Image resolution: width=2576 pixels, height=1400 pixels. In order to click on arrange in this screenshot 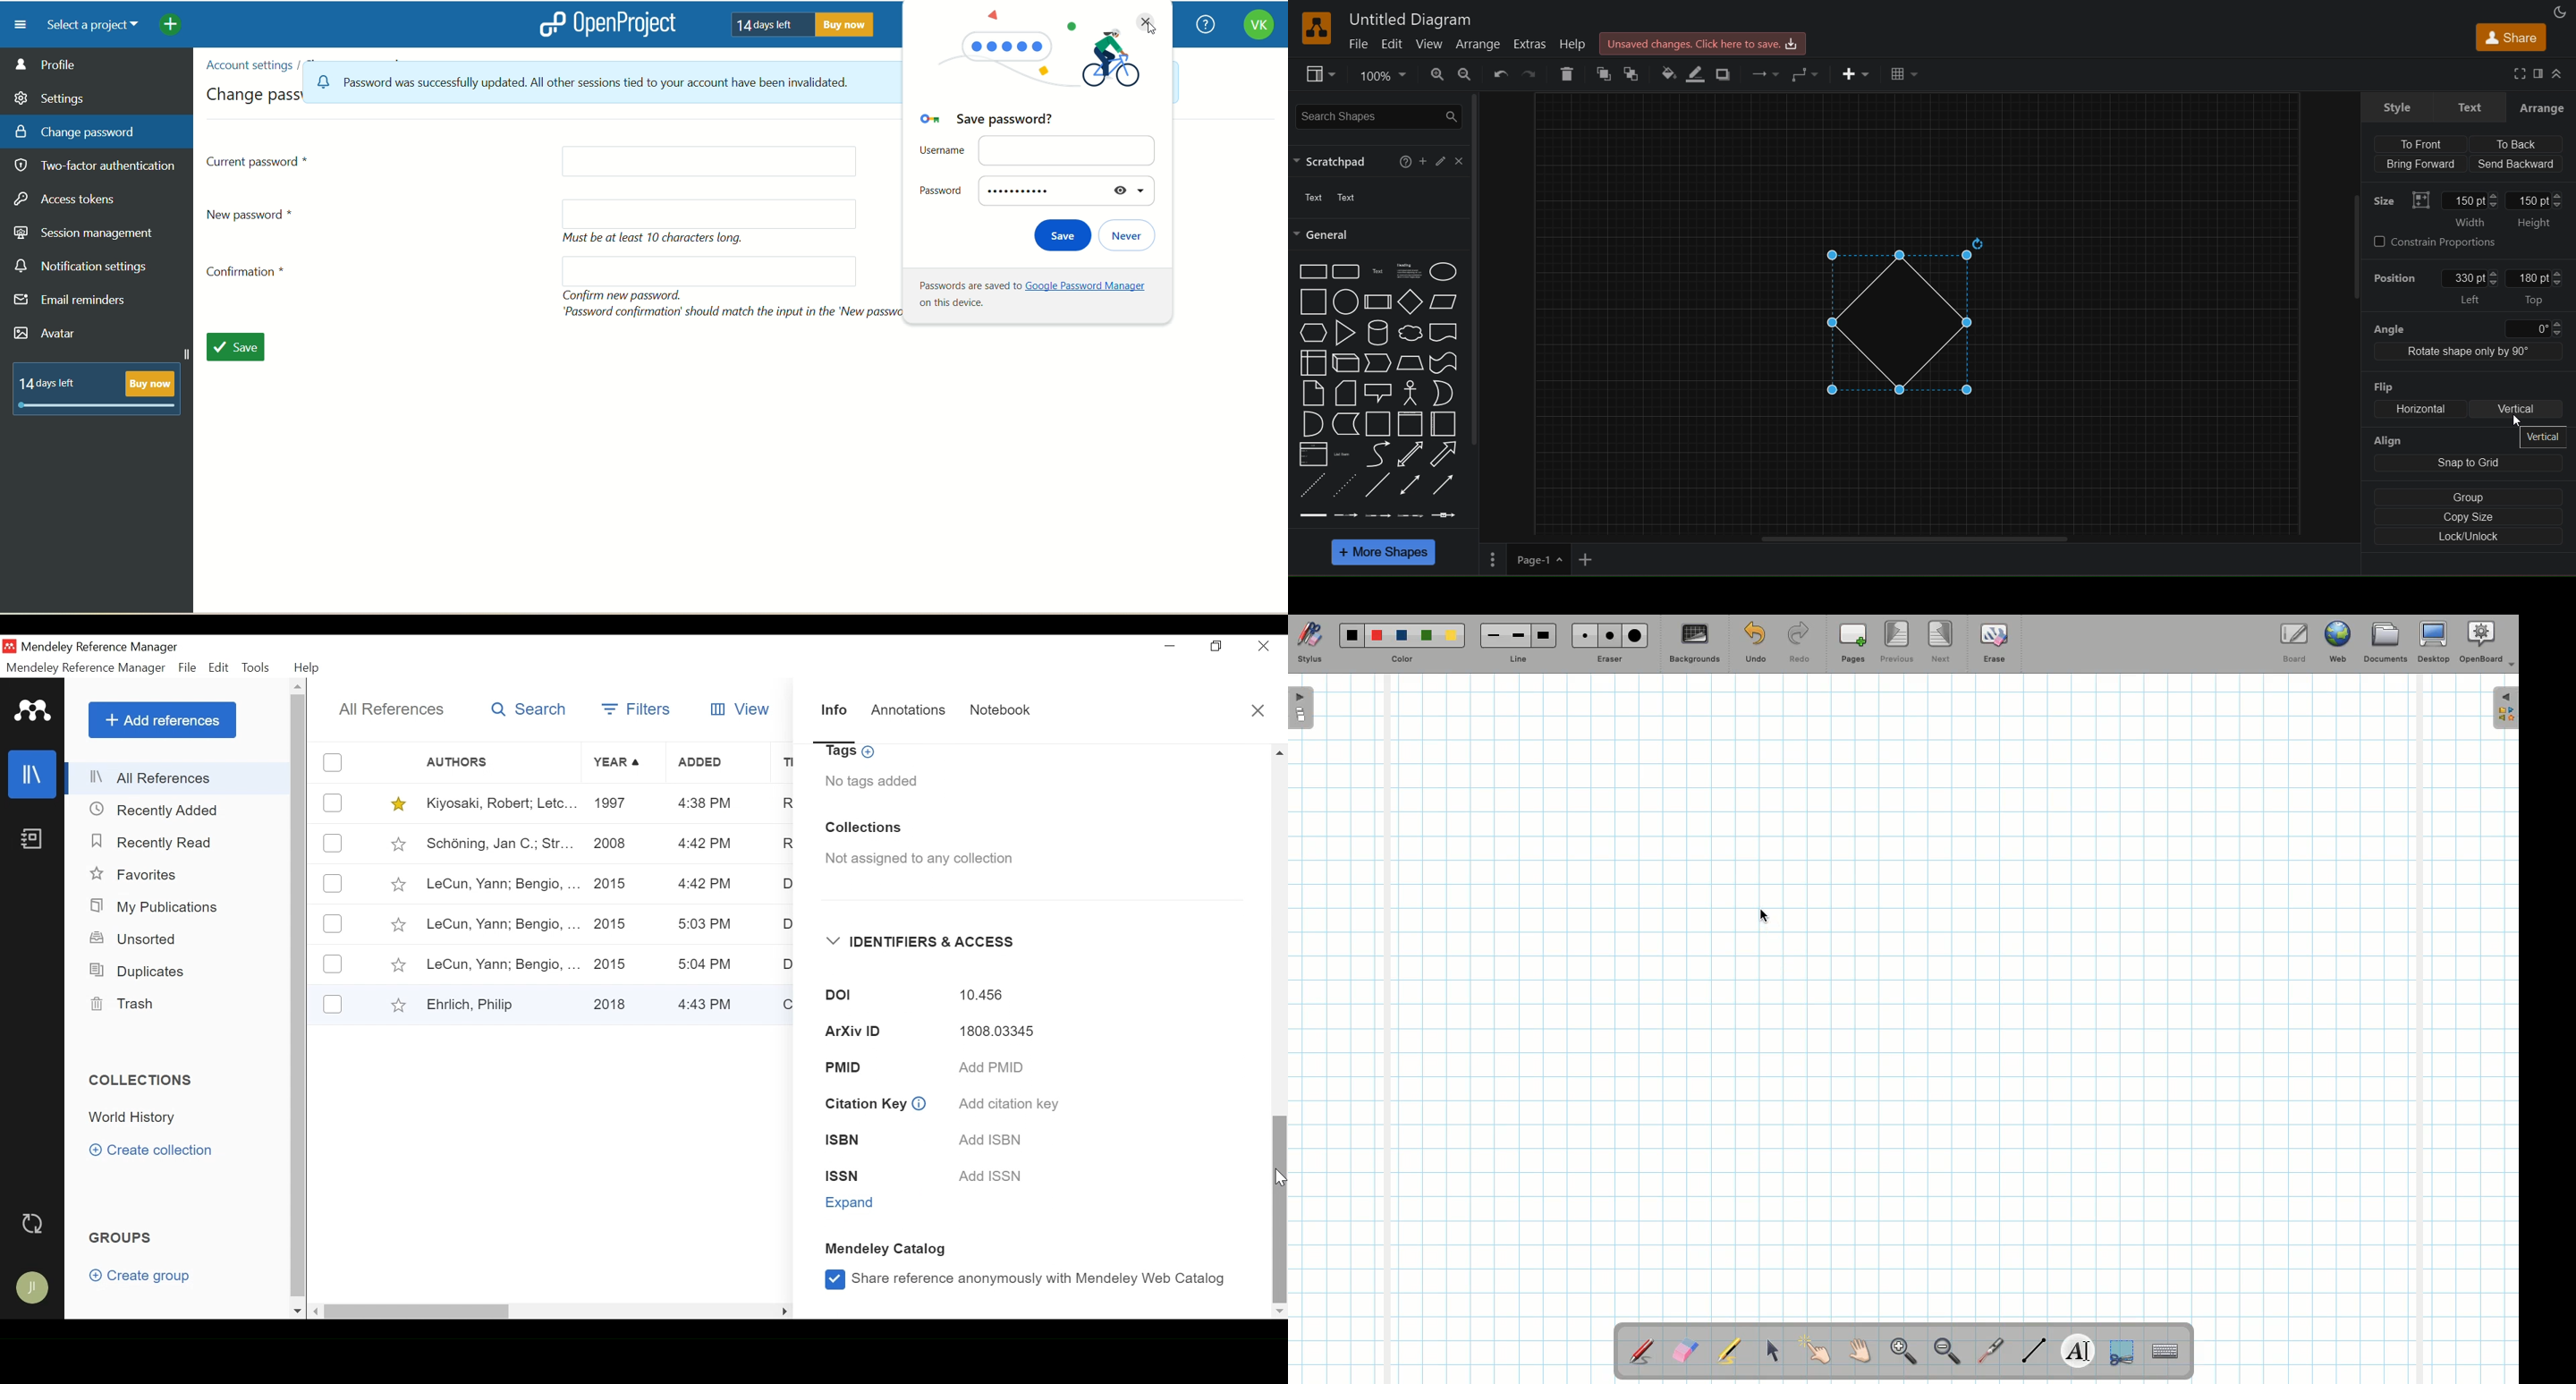, I will do `click(1479, 44)`.